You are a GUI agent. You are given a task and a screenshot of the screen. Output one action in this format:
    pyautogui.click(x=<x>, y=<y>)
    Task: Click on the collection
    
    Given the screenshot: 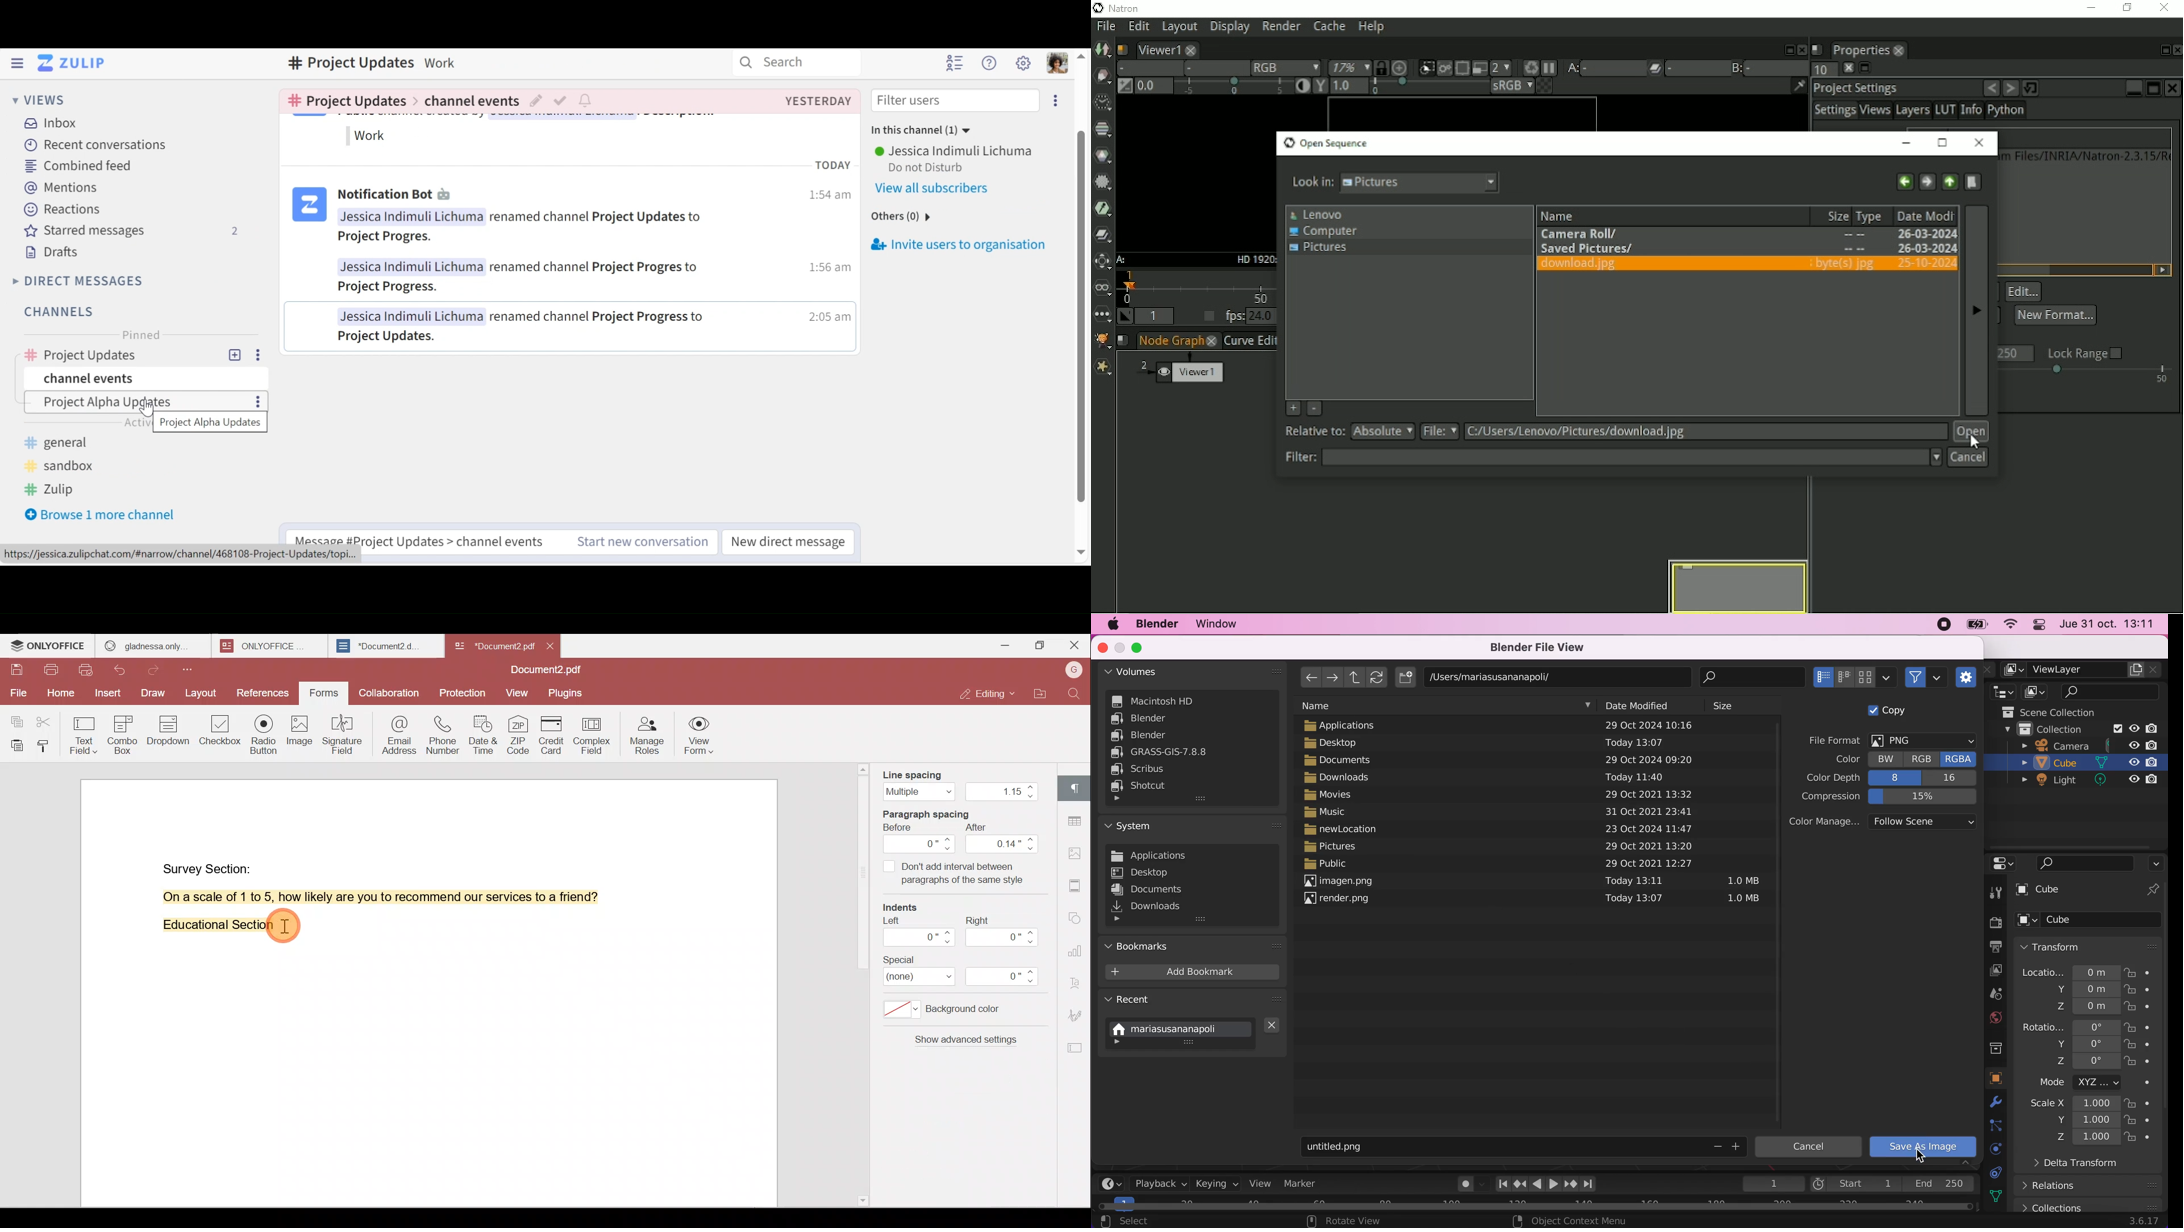 What is the action you would take?
    pyautogui.click(x=2077, y=729)
    